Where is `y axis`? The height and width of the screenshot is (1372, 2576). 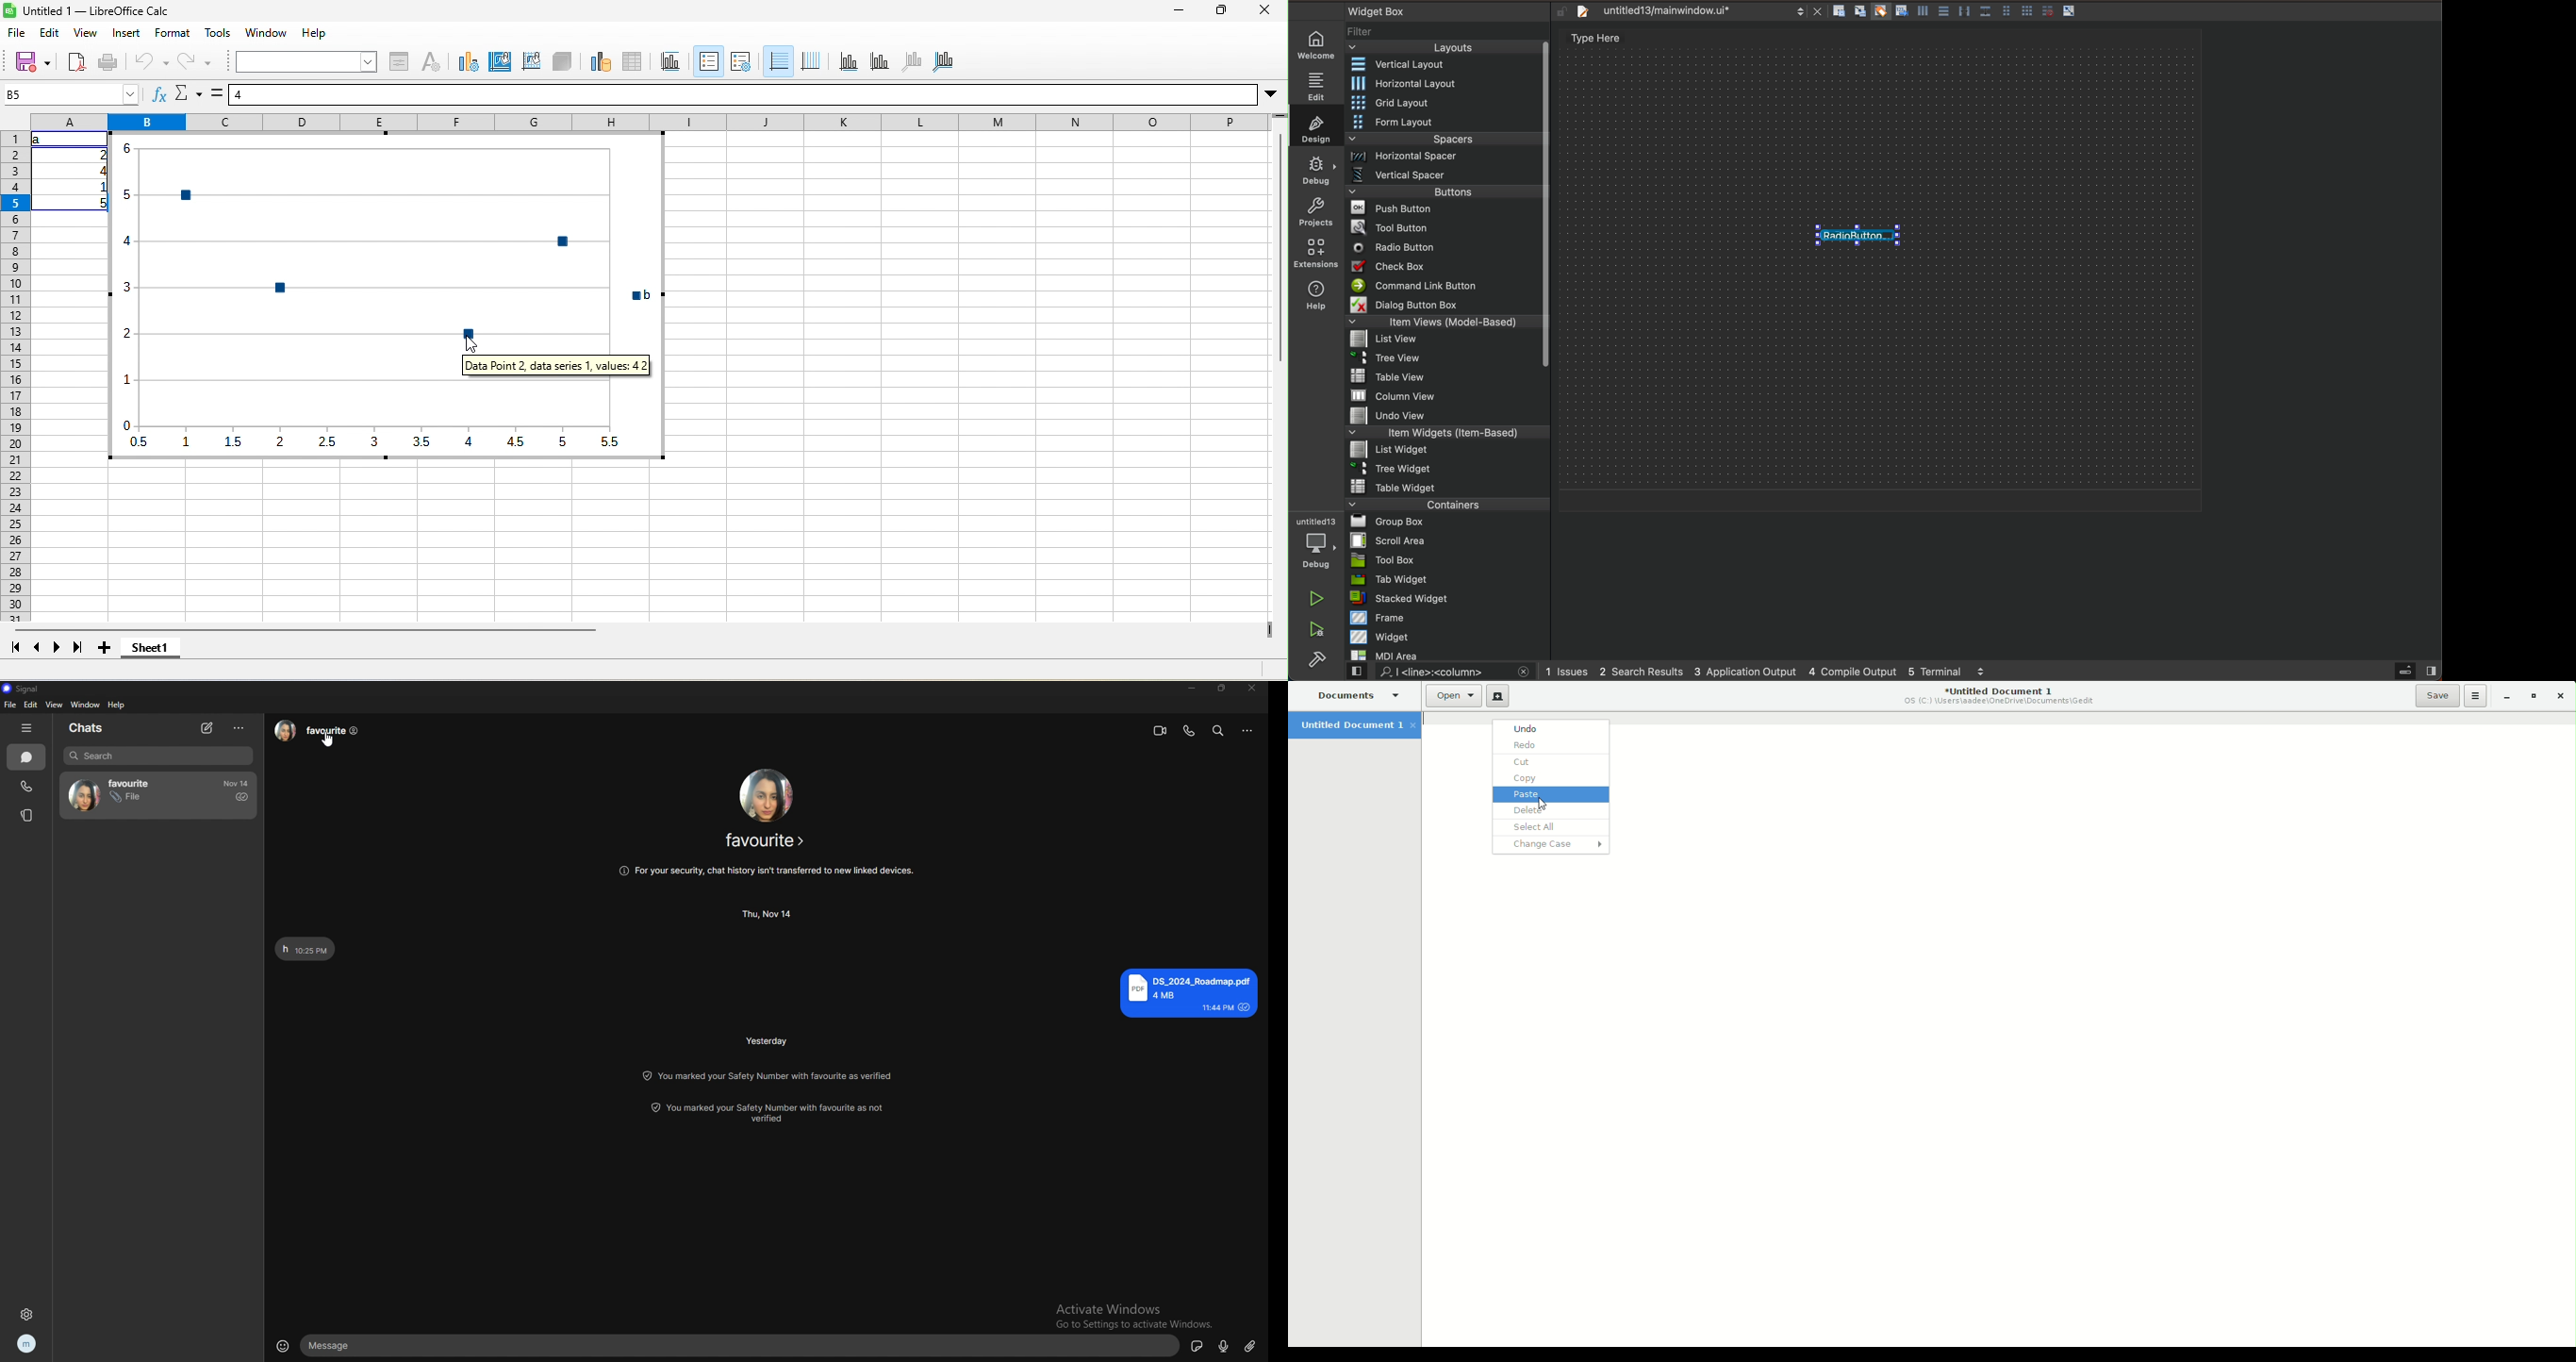 y axis is located at coordinates (881, 63).